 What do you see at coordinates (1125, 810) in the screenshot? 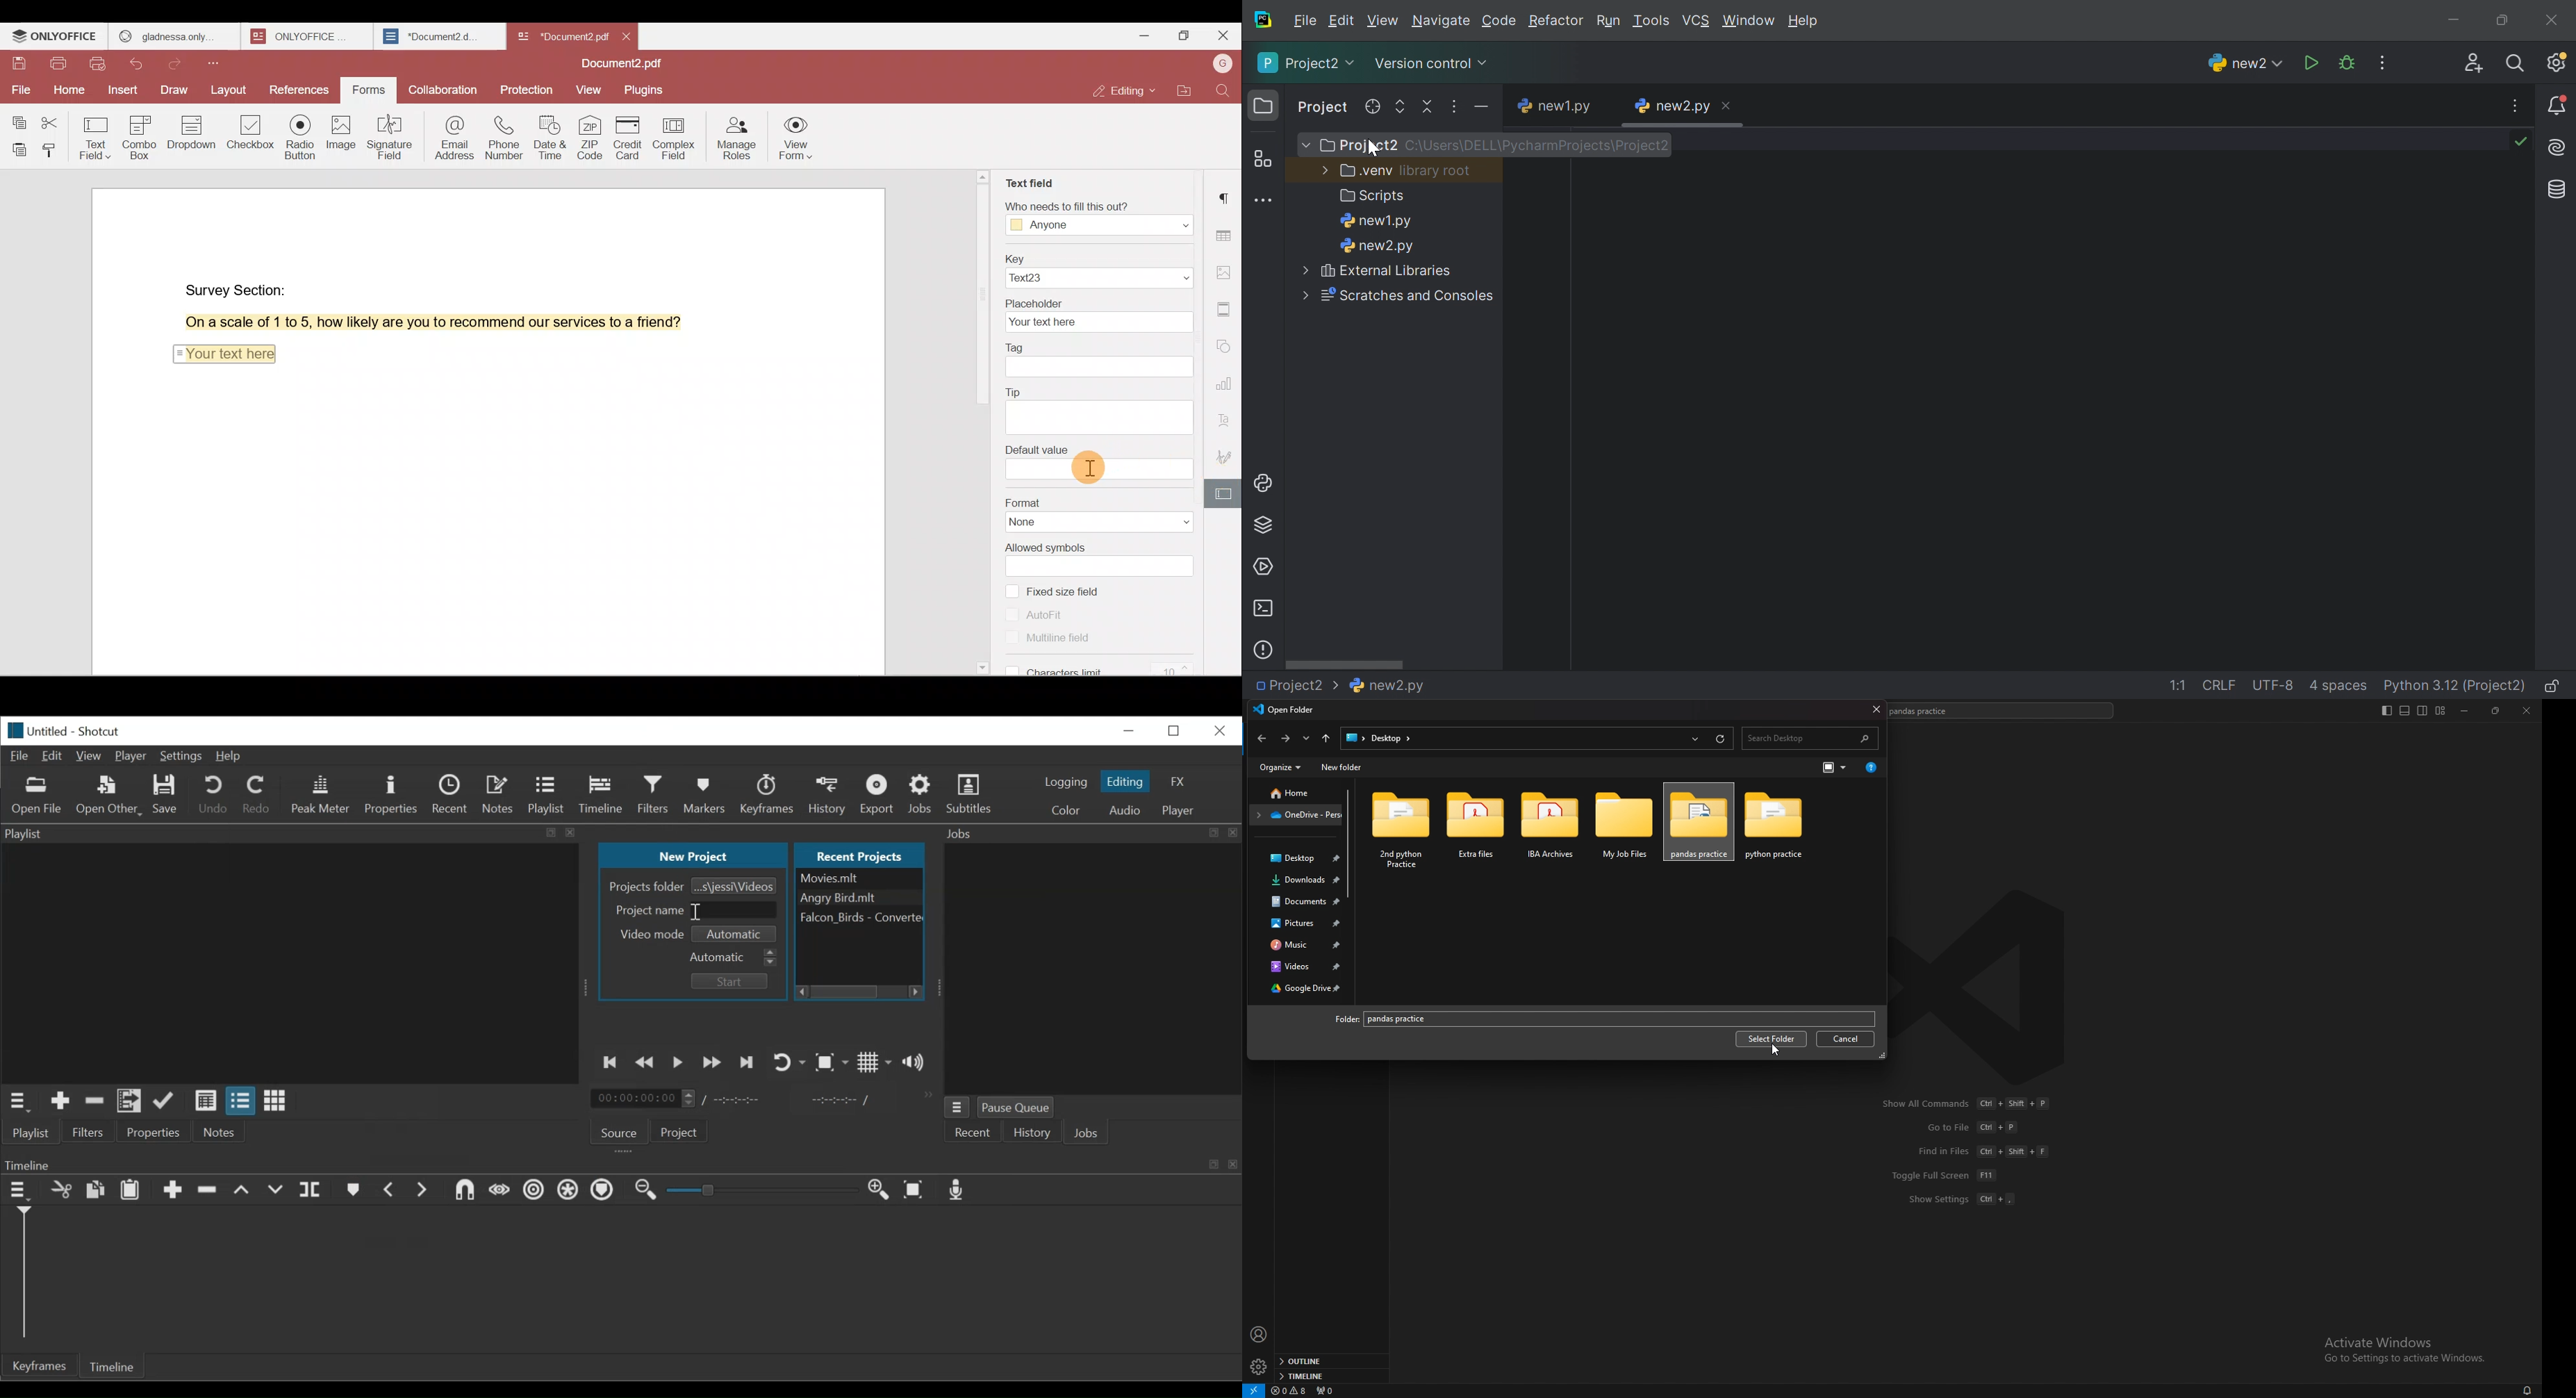
I see `Audio` at bounding box center [1125, 810].